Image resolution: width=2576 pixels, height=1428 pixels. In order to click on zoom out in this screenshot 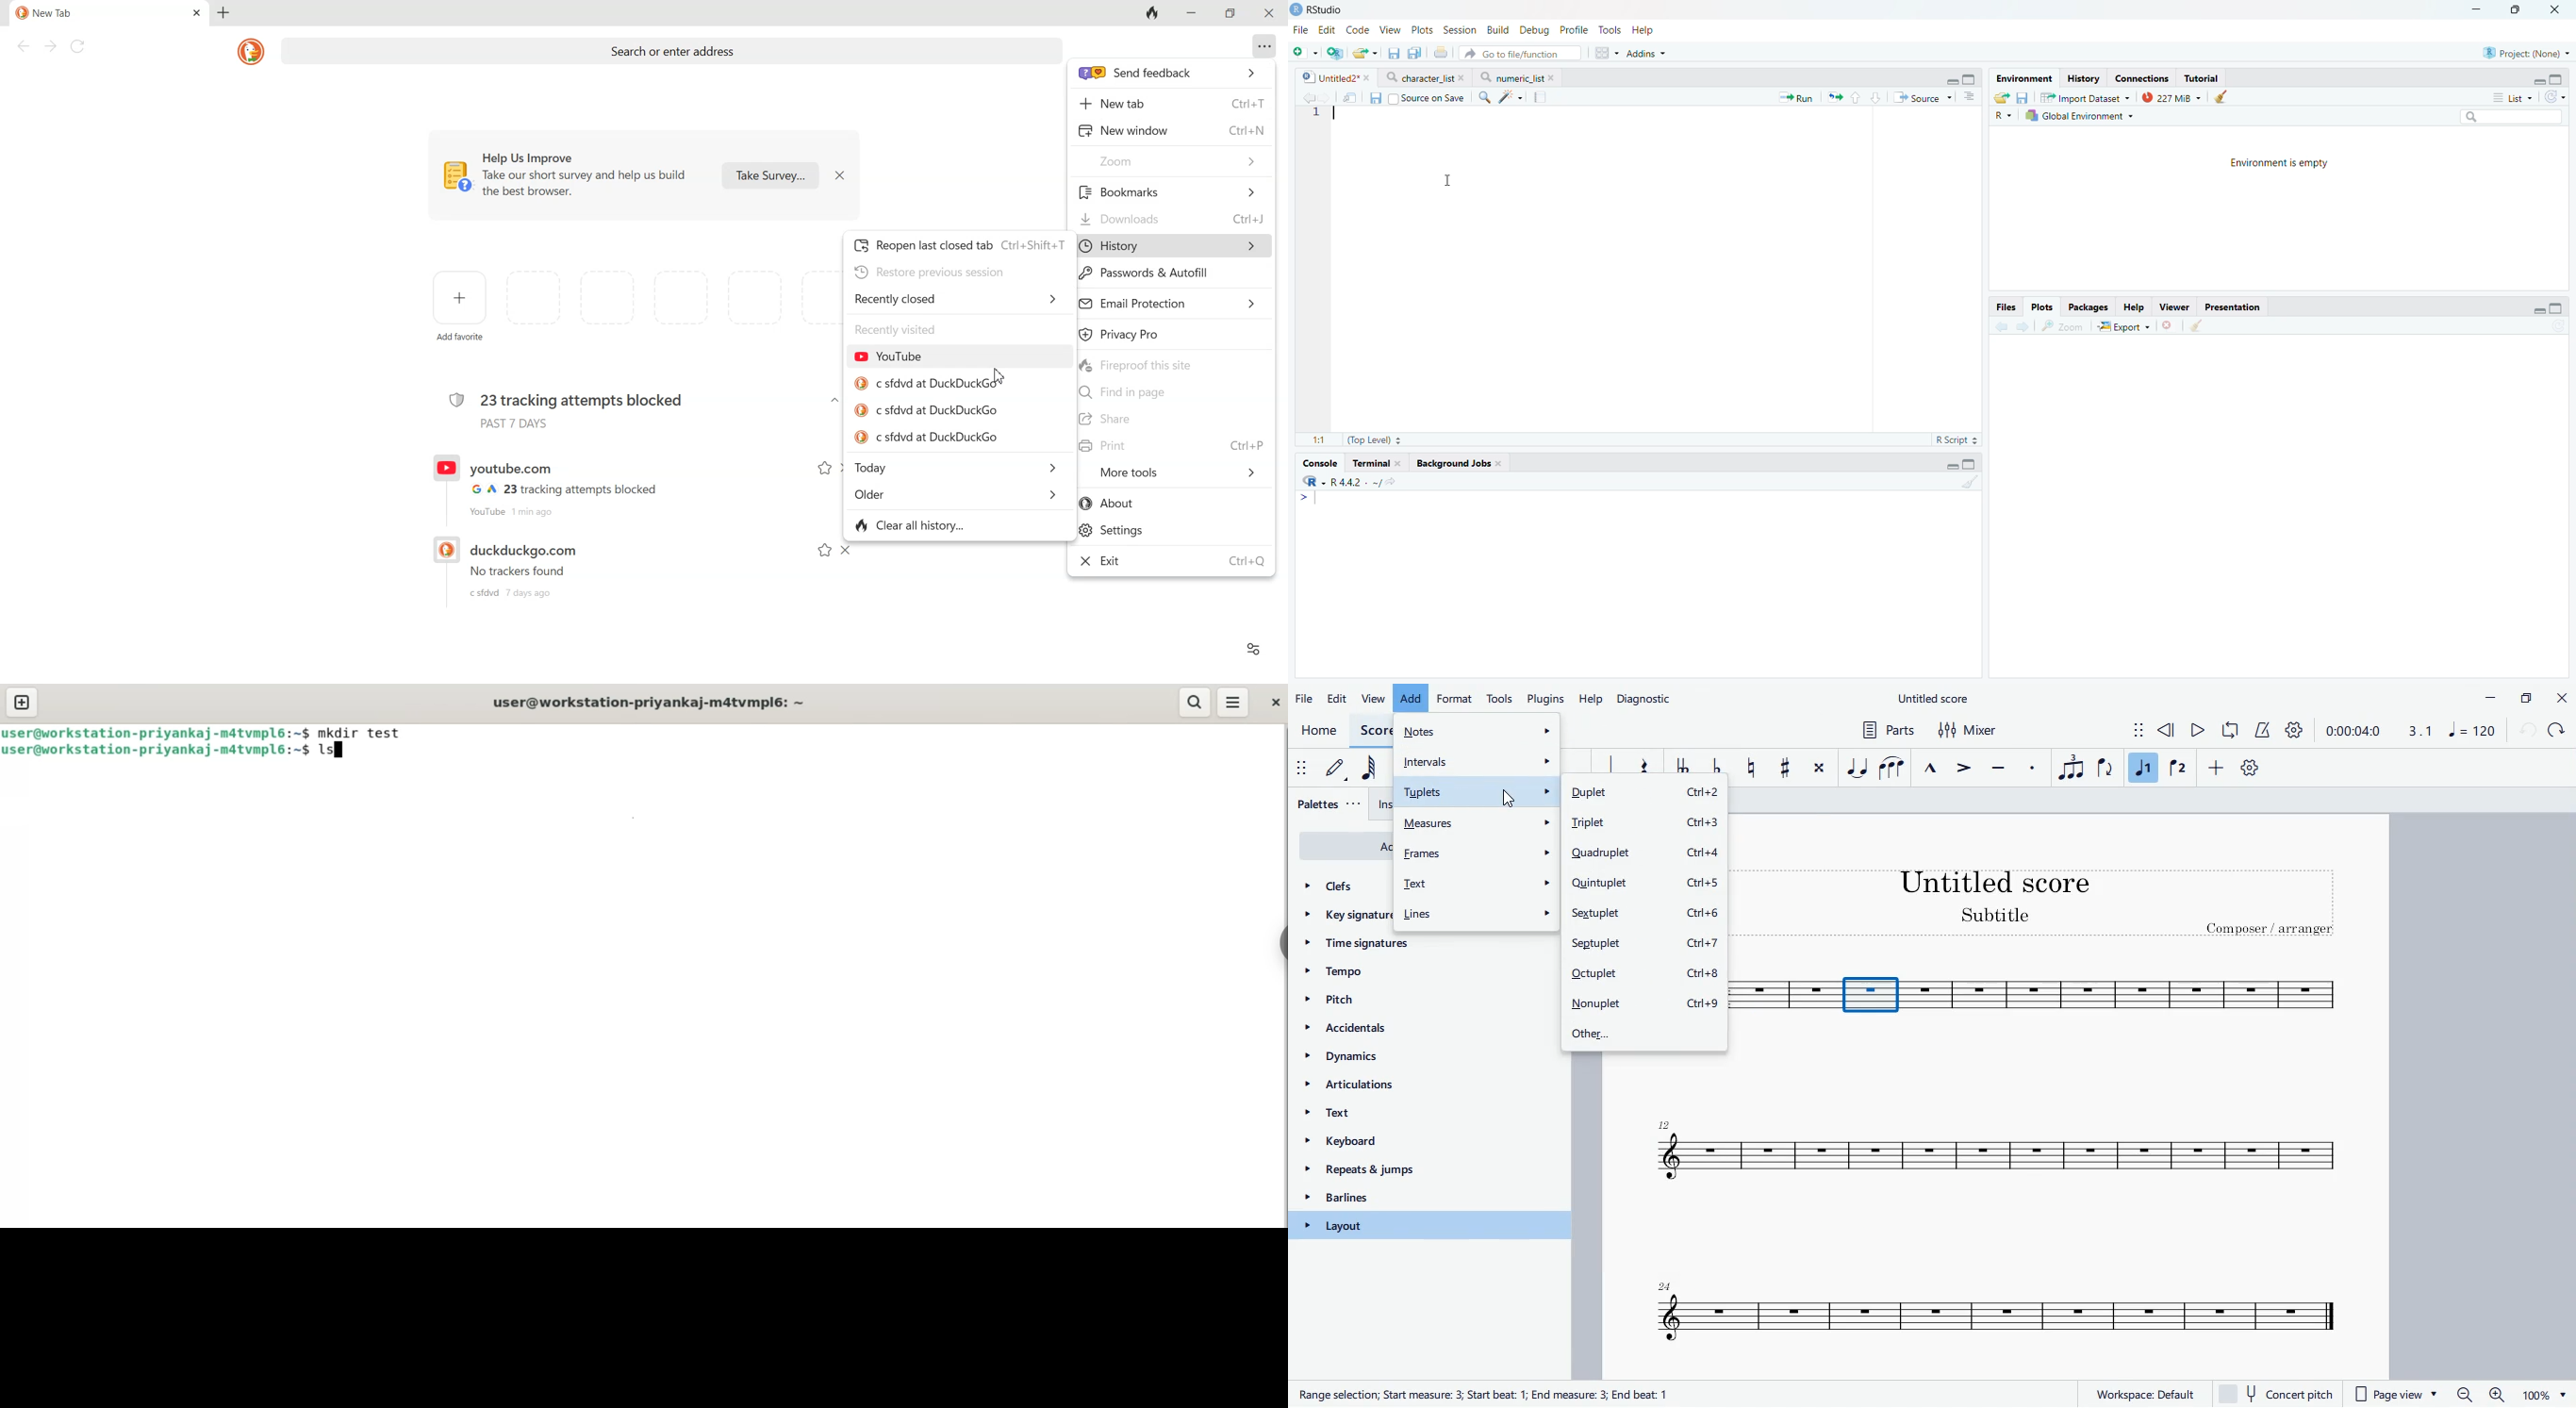, I will do `click(2464, 1395)`.